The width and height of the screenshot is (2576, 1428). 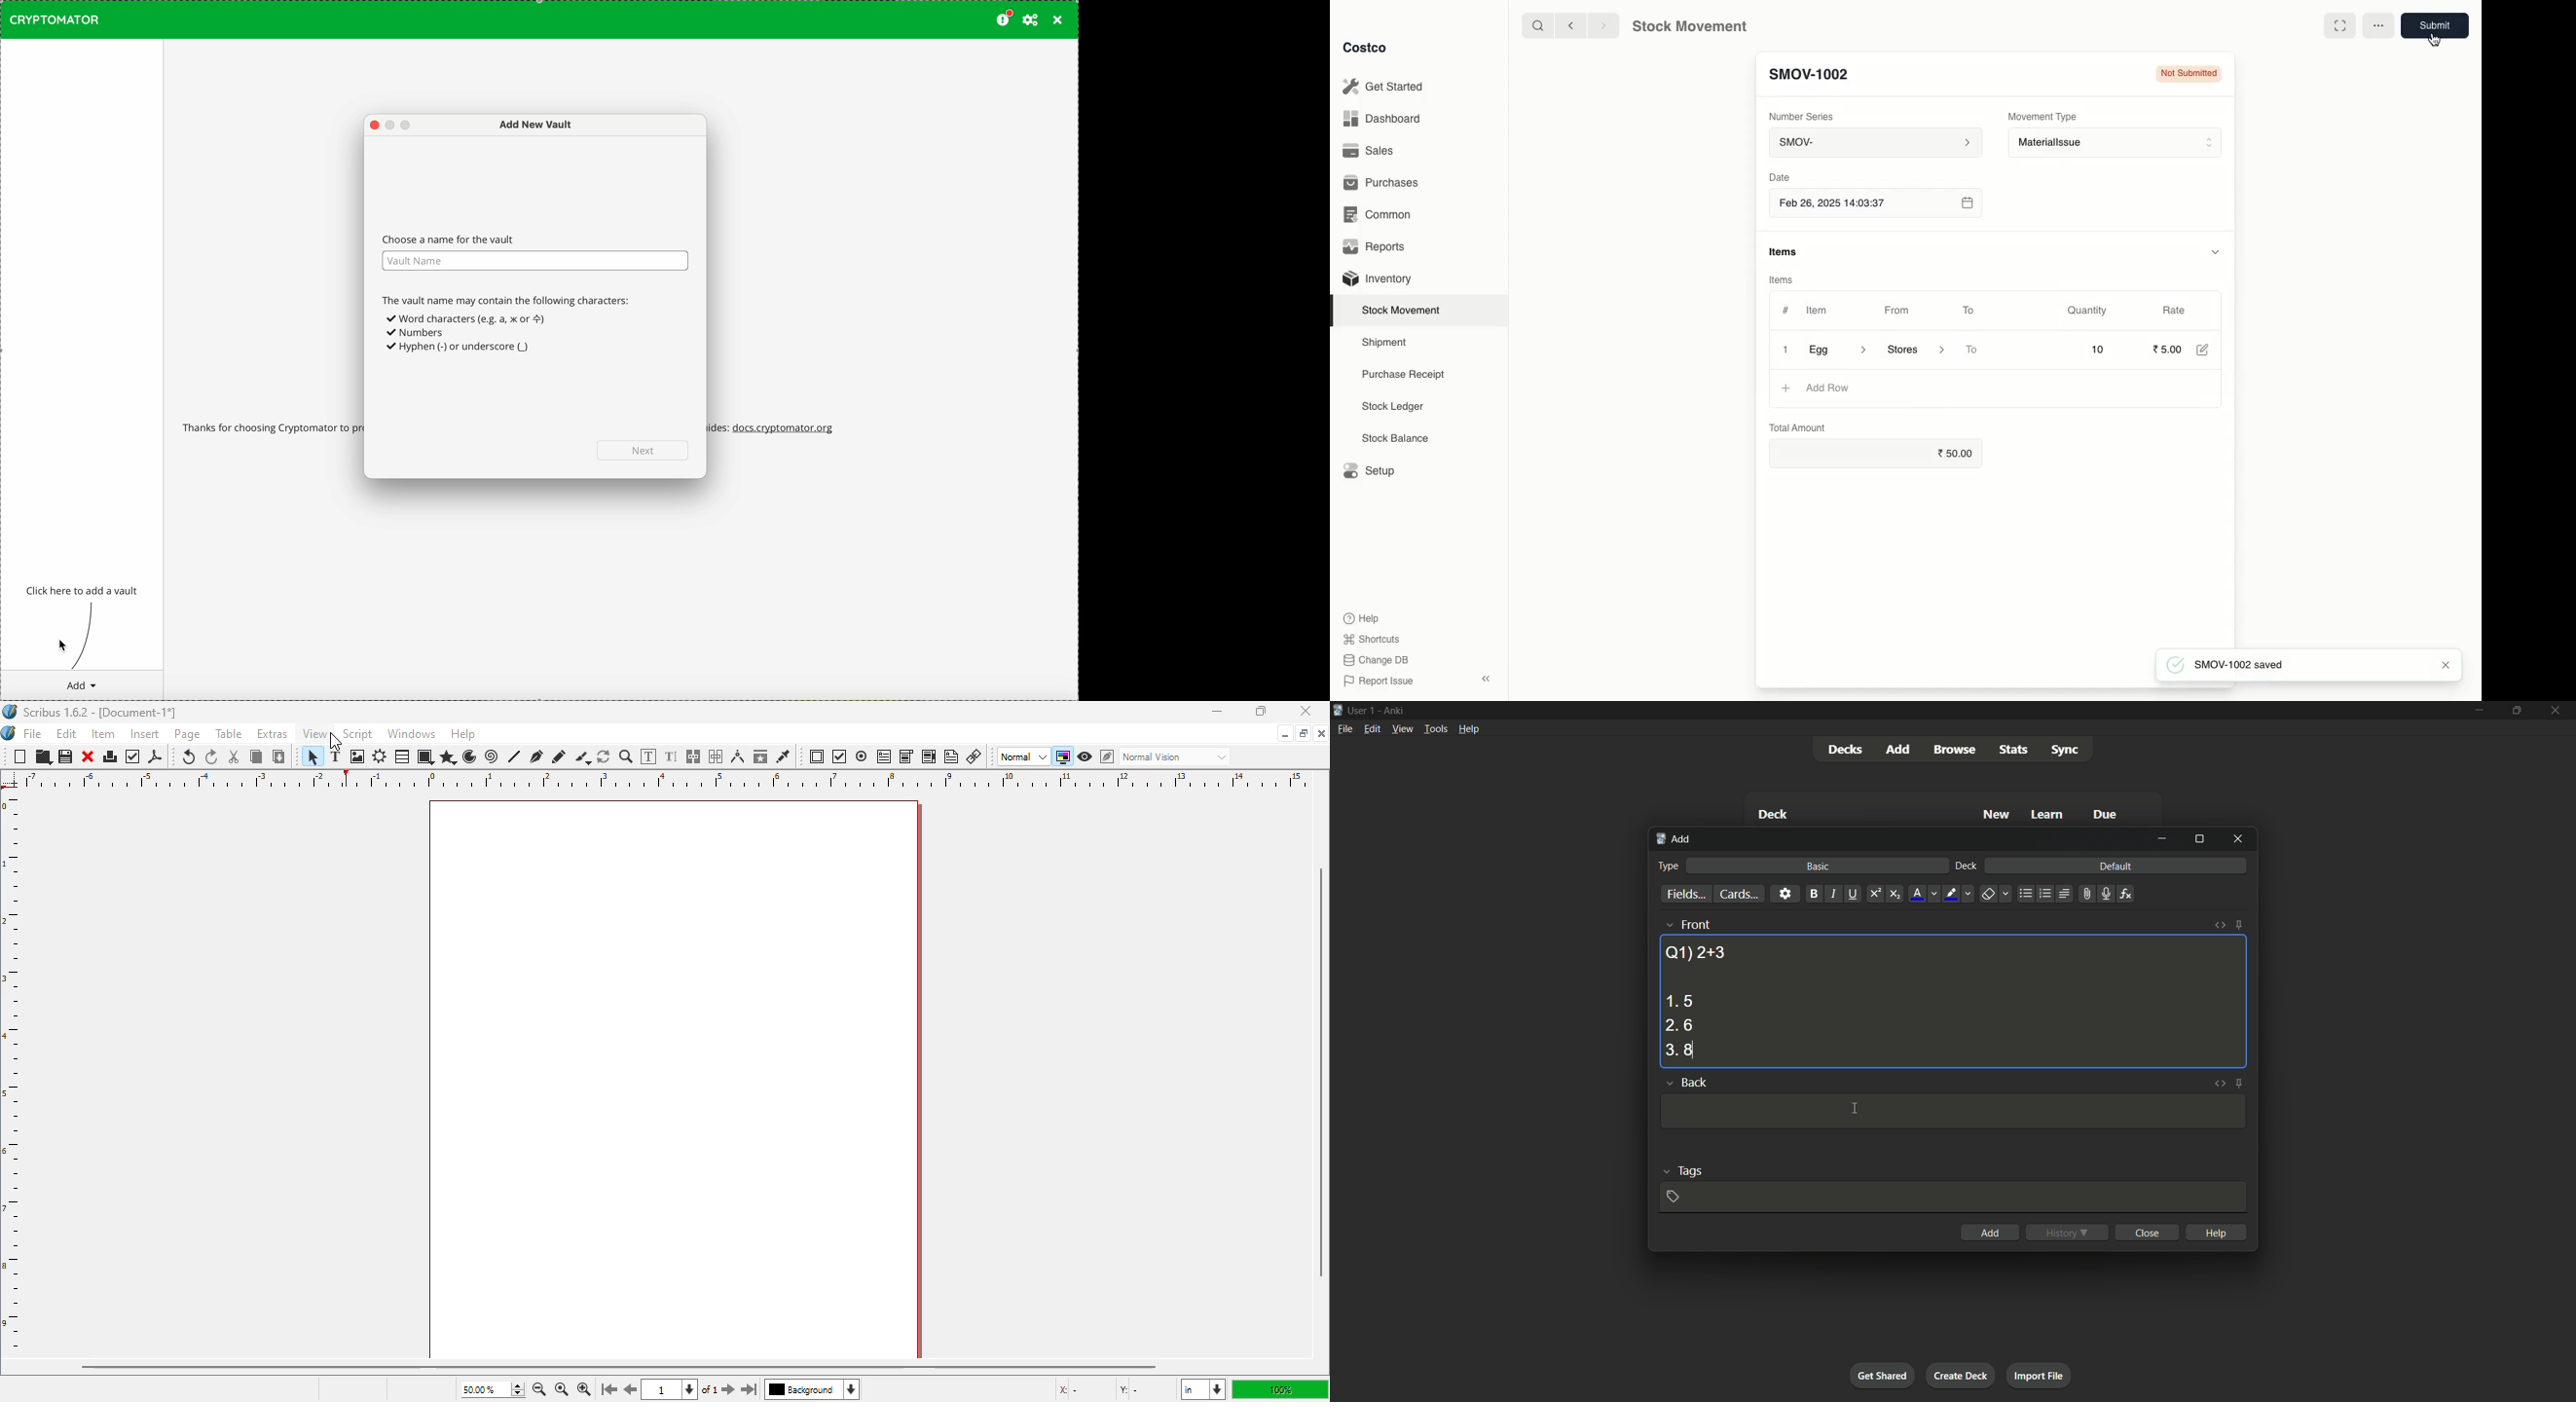 What do you see at coordinates (89, 756) in the screenshot?
I see `close` at bounding box center [89, 756].